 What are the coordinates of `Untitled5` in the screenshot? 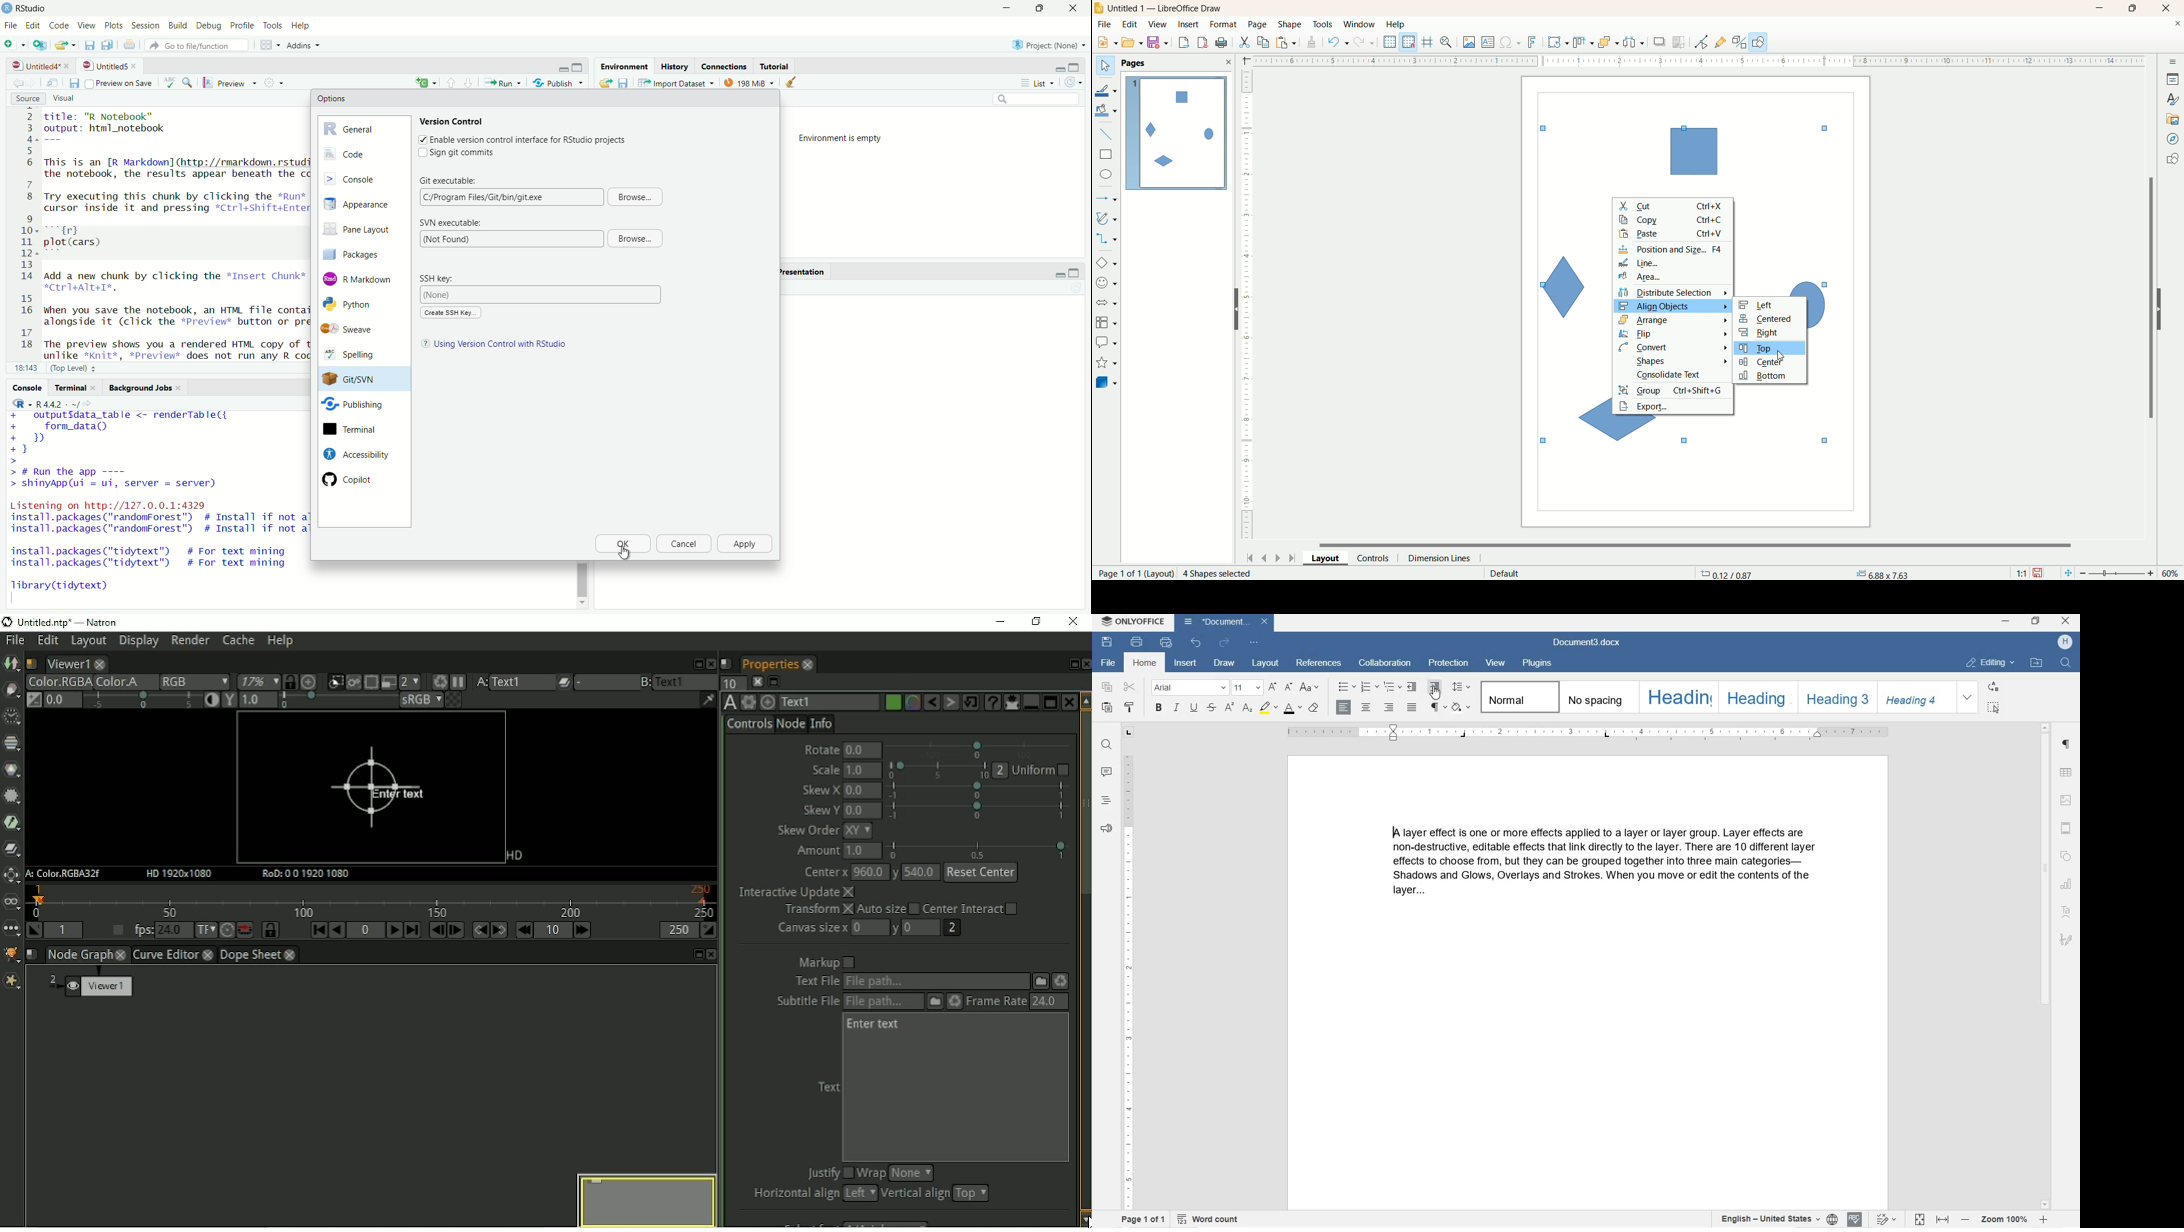 It's located at (103, 66).